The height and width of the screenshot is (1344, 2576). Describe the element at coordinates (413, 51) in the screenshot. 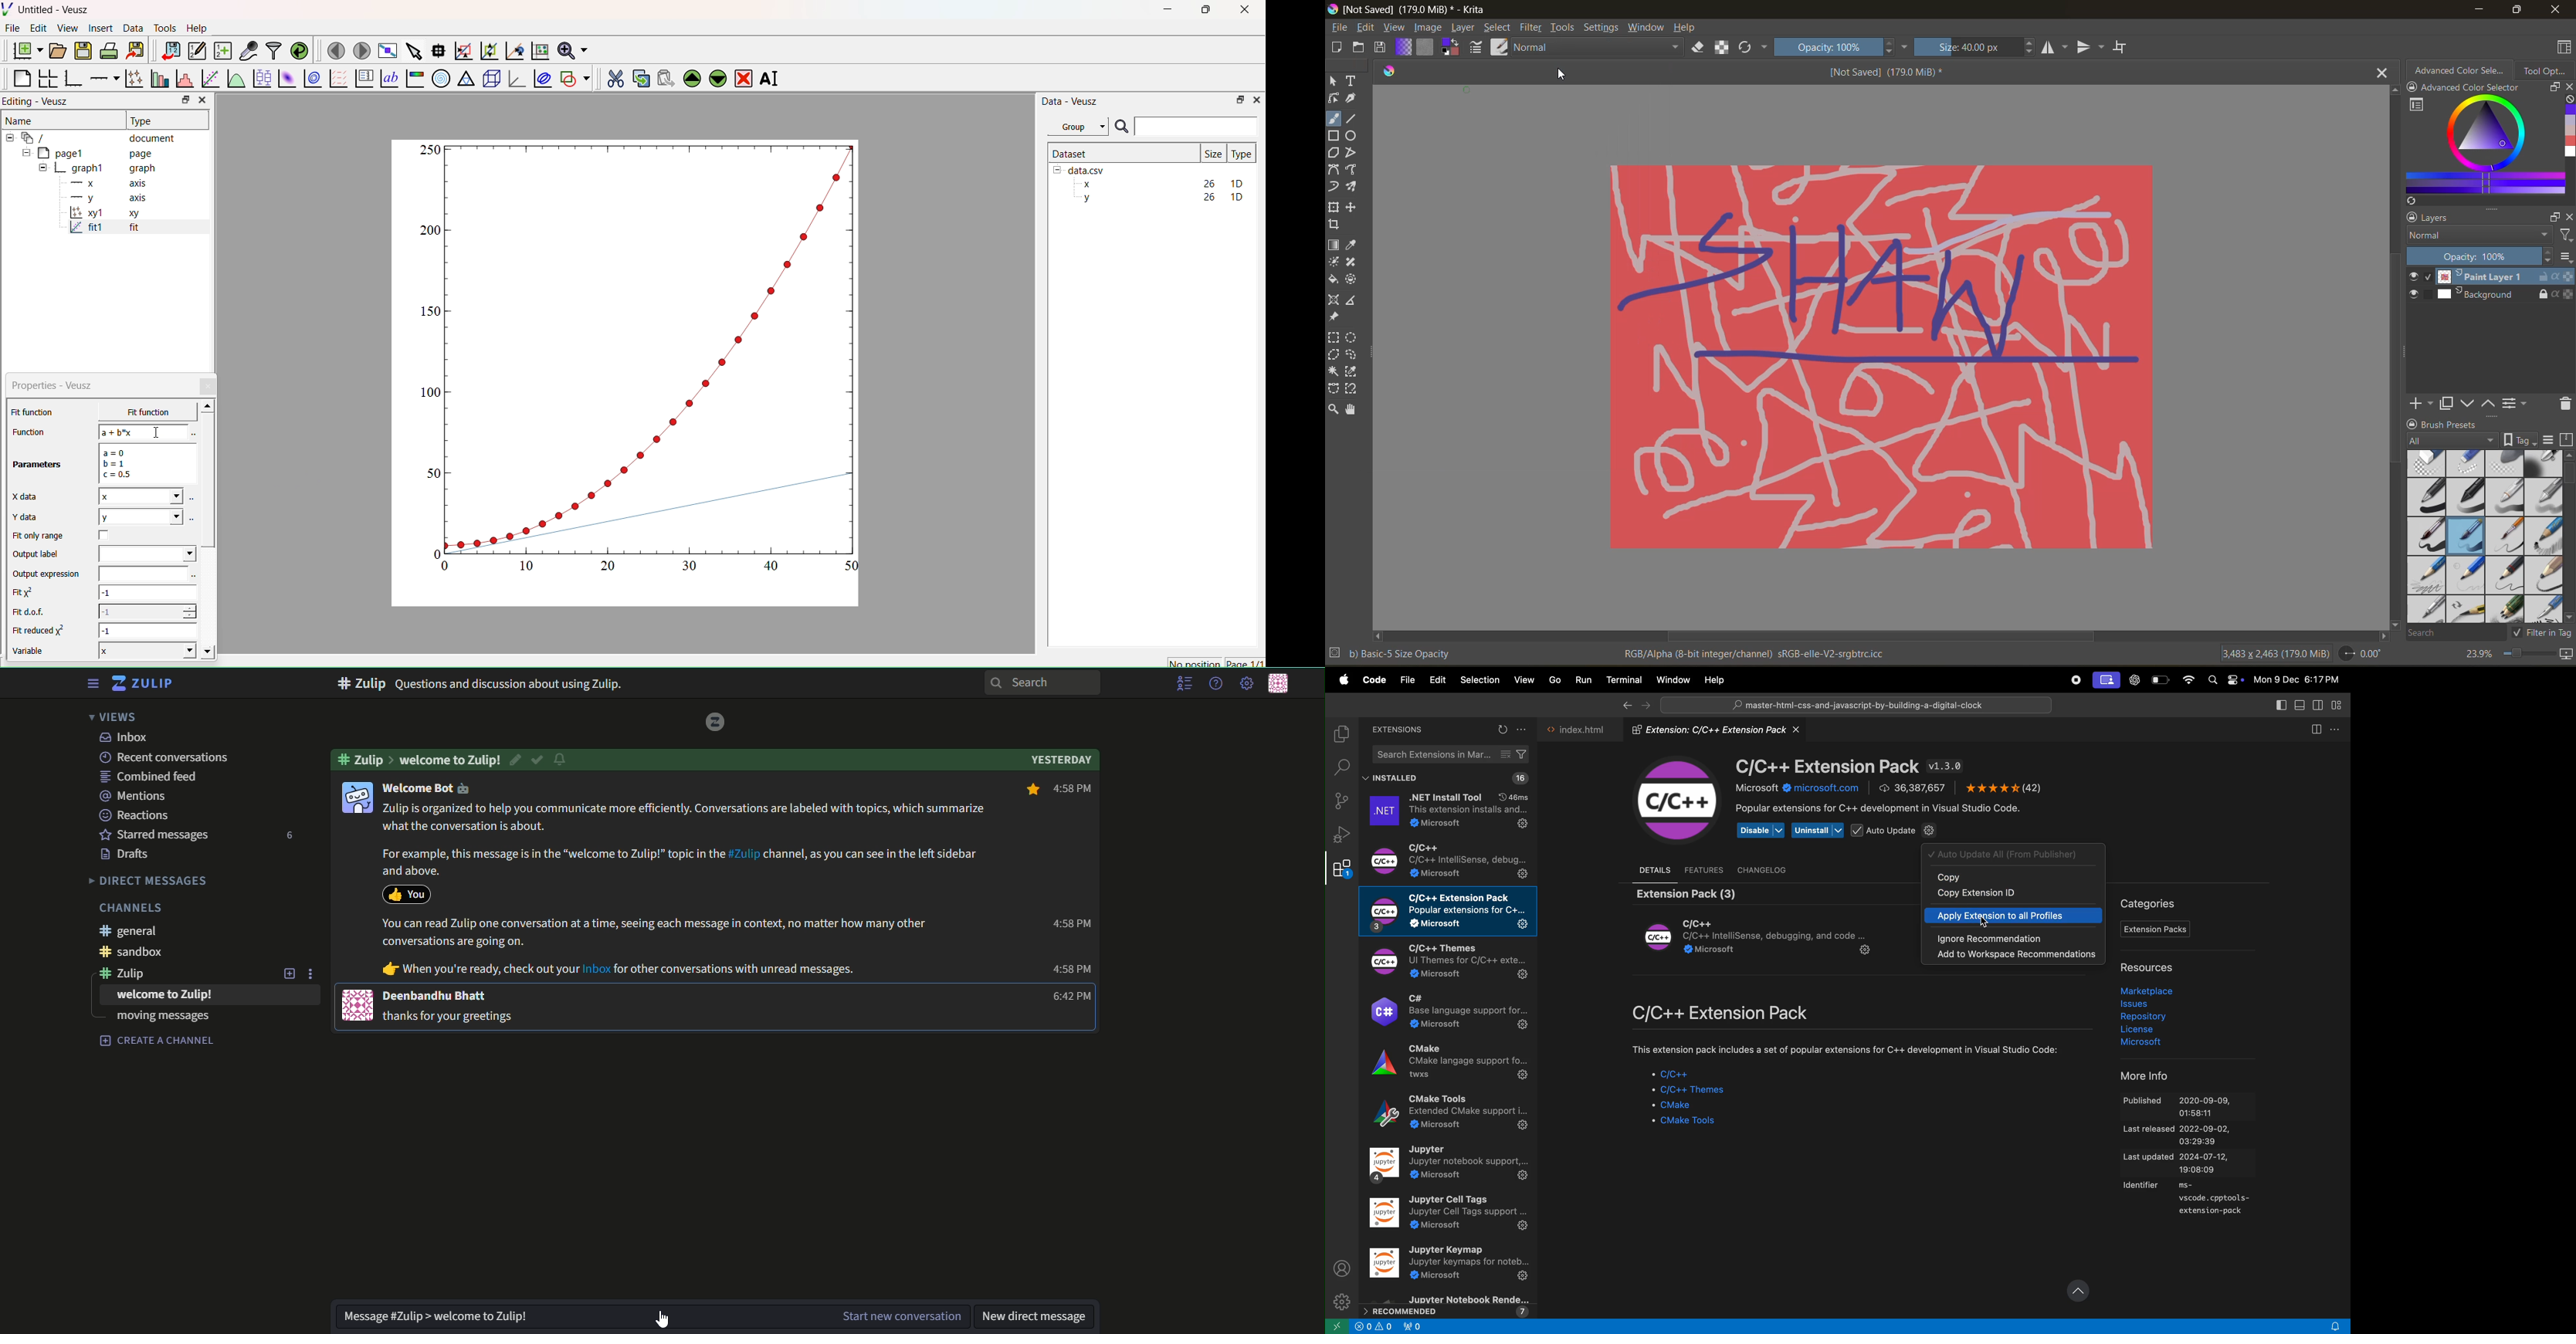

I see `Select items` at that location.